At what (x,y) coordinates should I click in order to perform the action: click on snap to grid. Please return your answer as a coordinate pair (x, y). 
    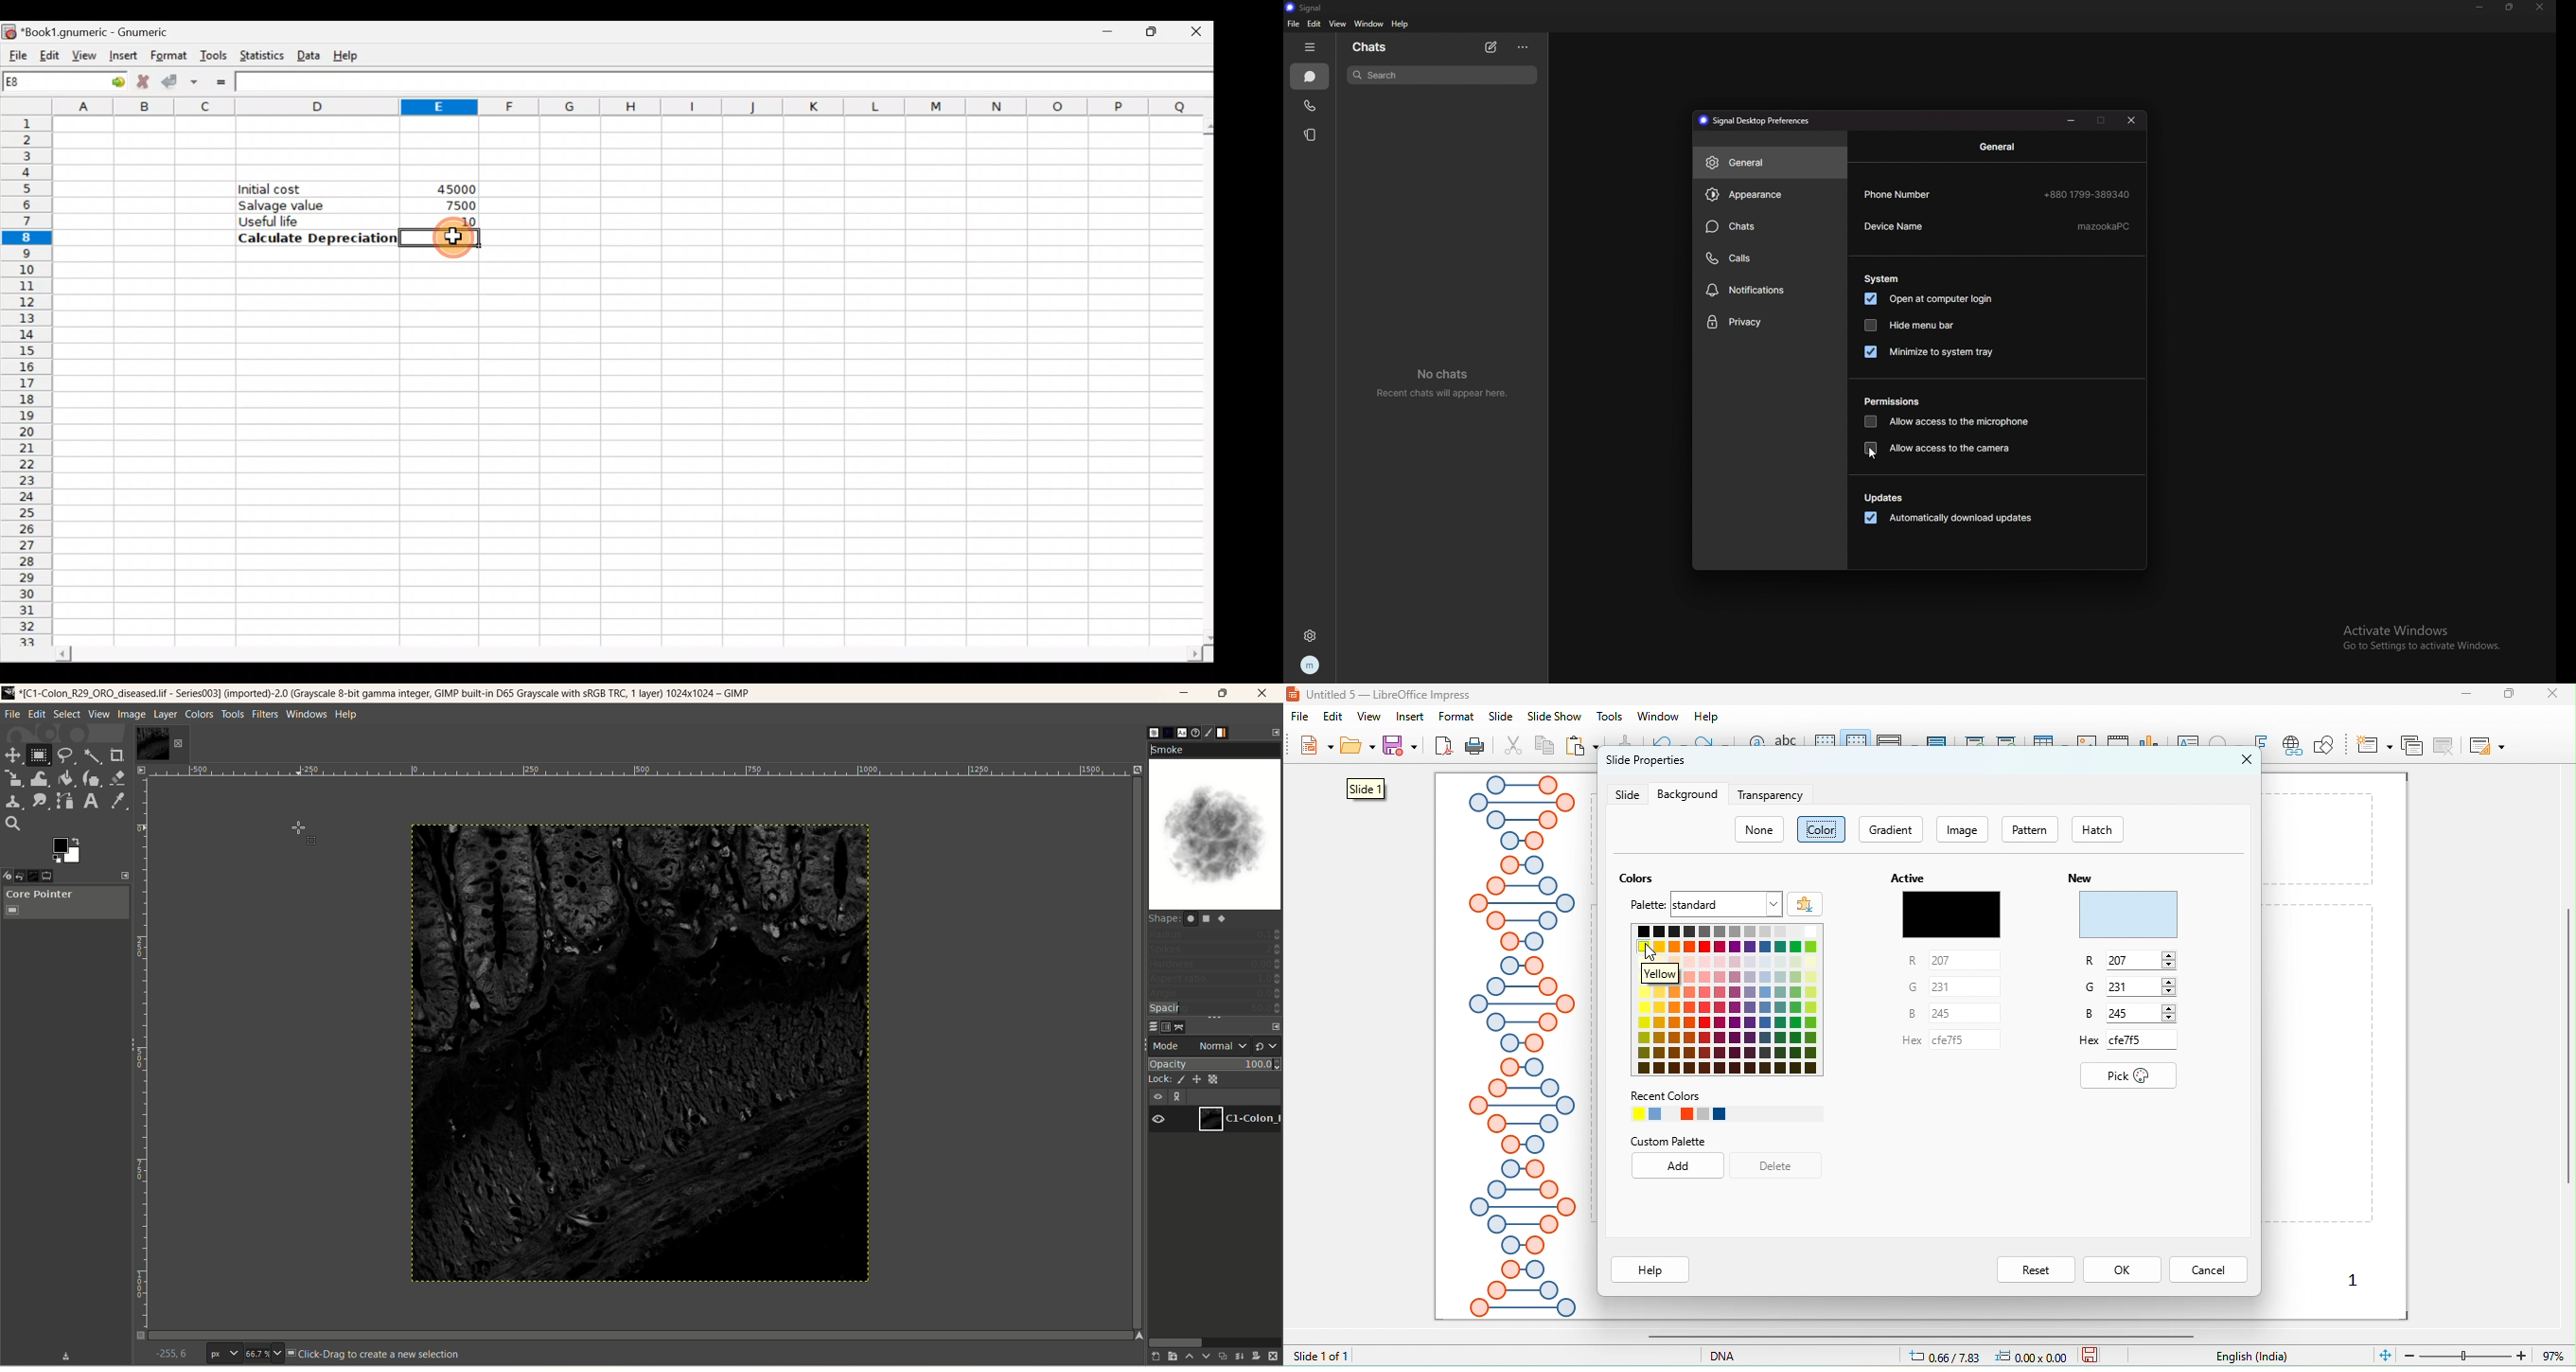
    Looking at the image, I should click on (1858, 744).